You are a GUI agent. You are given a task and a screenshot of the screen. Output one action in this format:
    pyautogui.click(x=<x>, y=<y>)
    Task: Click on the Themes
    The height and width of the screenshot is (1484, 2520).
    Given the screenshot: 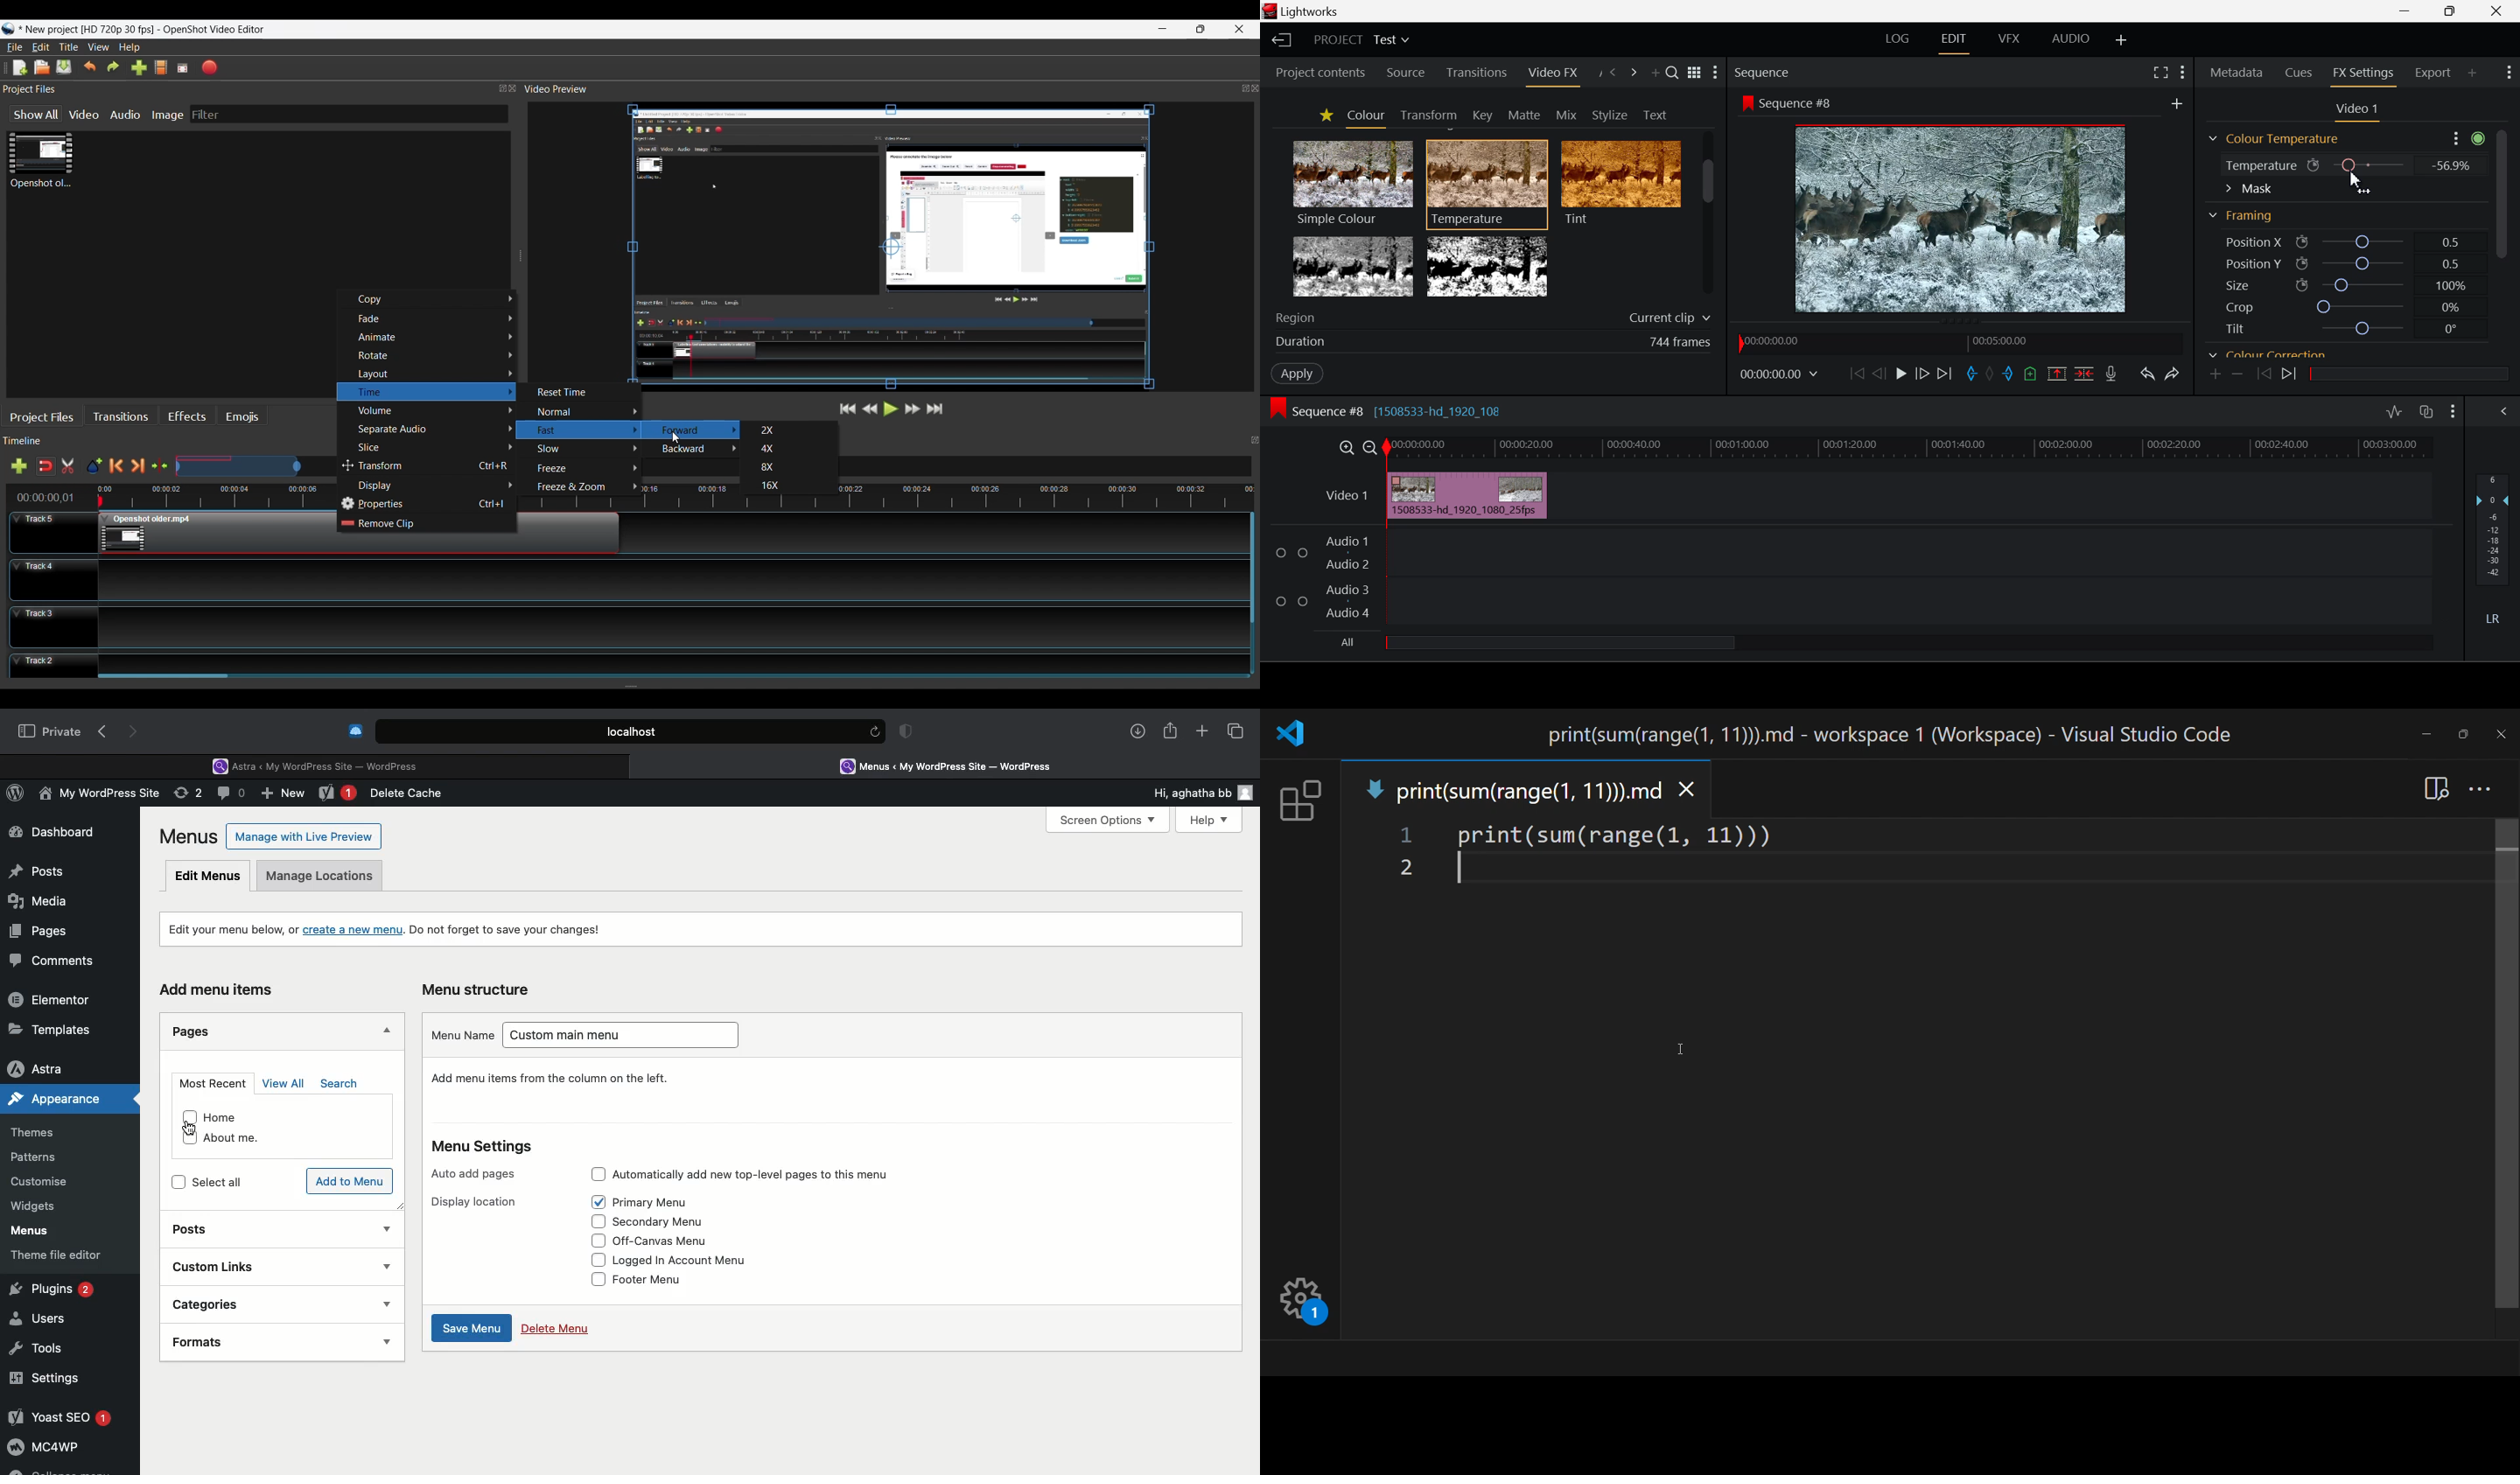 What is the action you would take?
    pyautogui.click(x=45, y=1133)
    